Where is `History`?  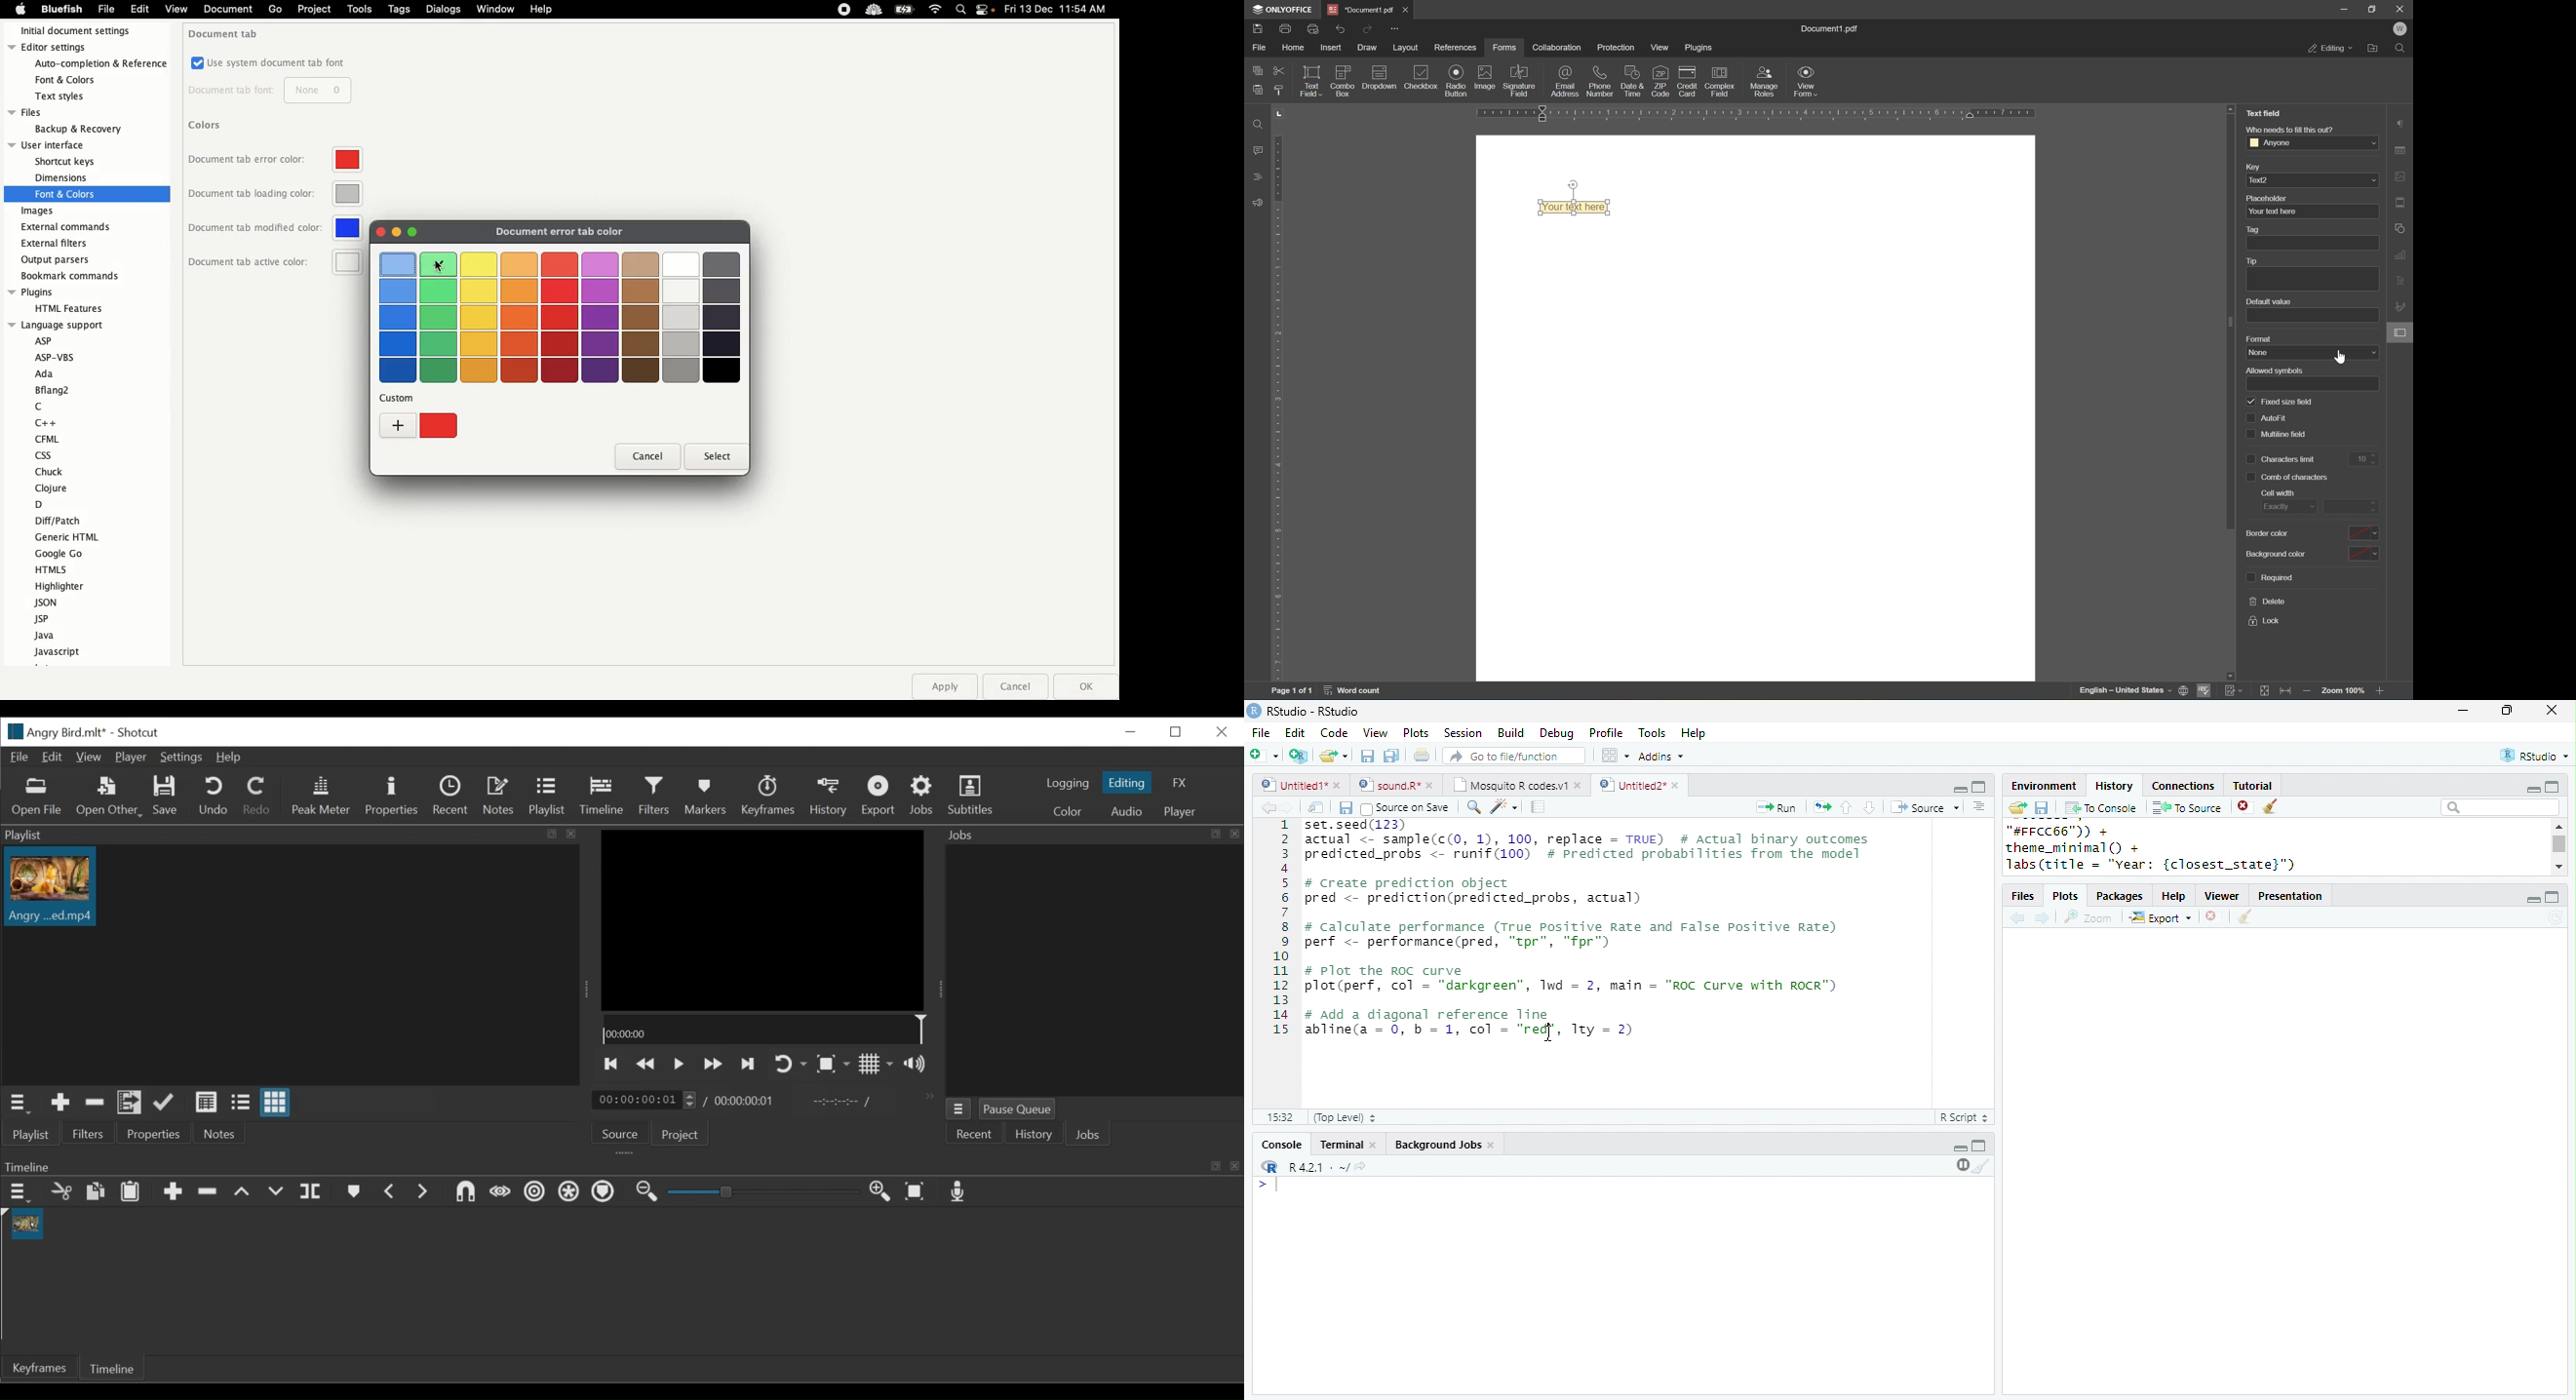
History is located at coordinates (2114, 786).